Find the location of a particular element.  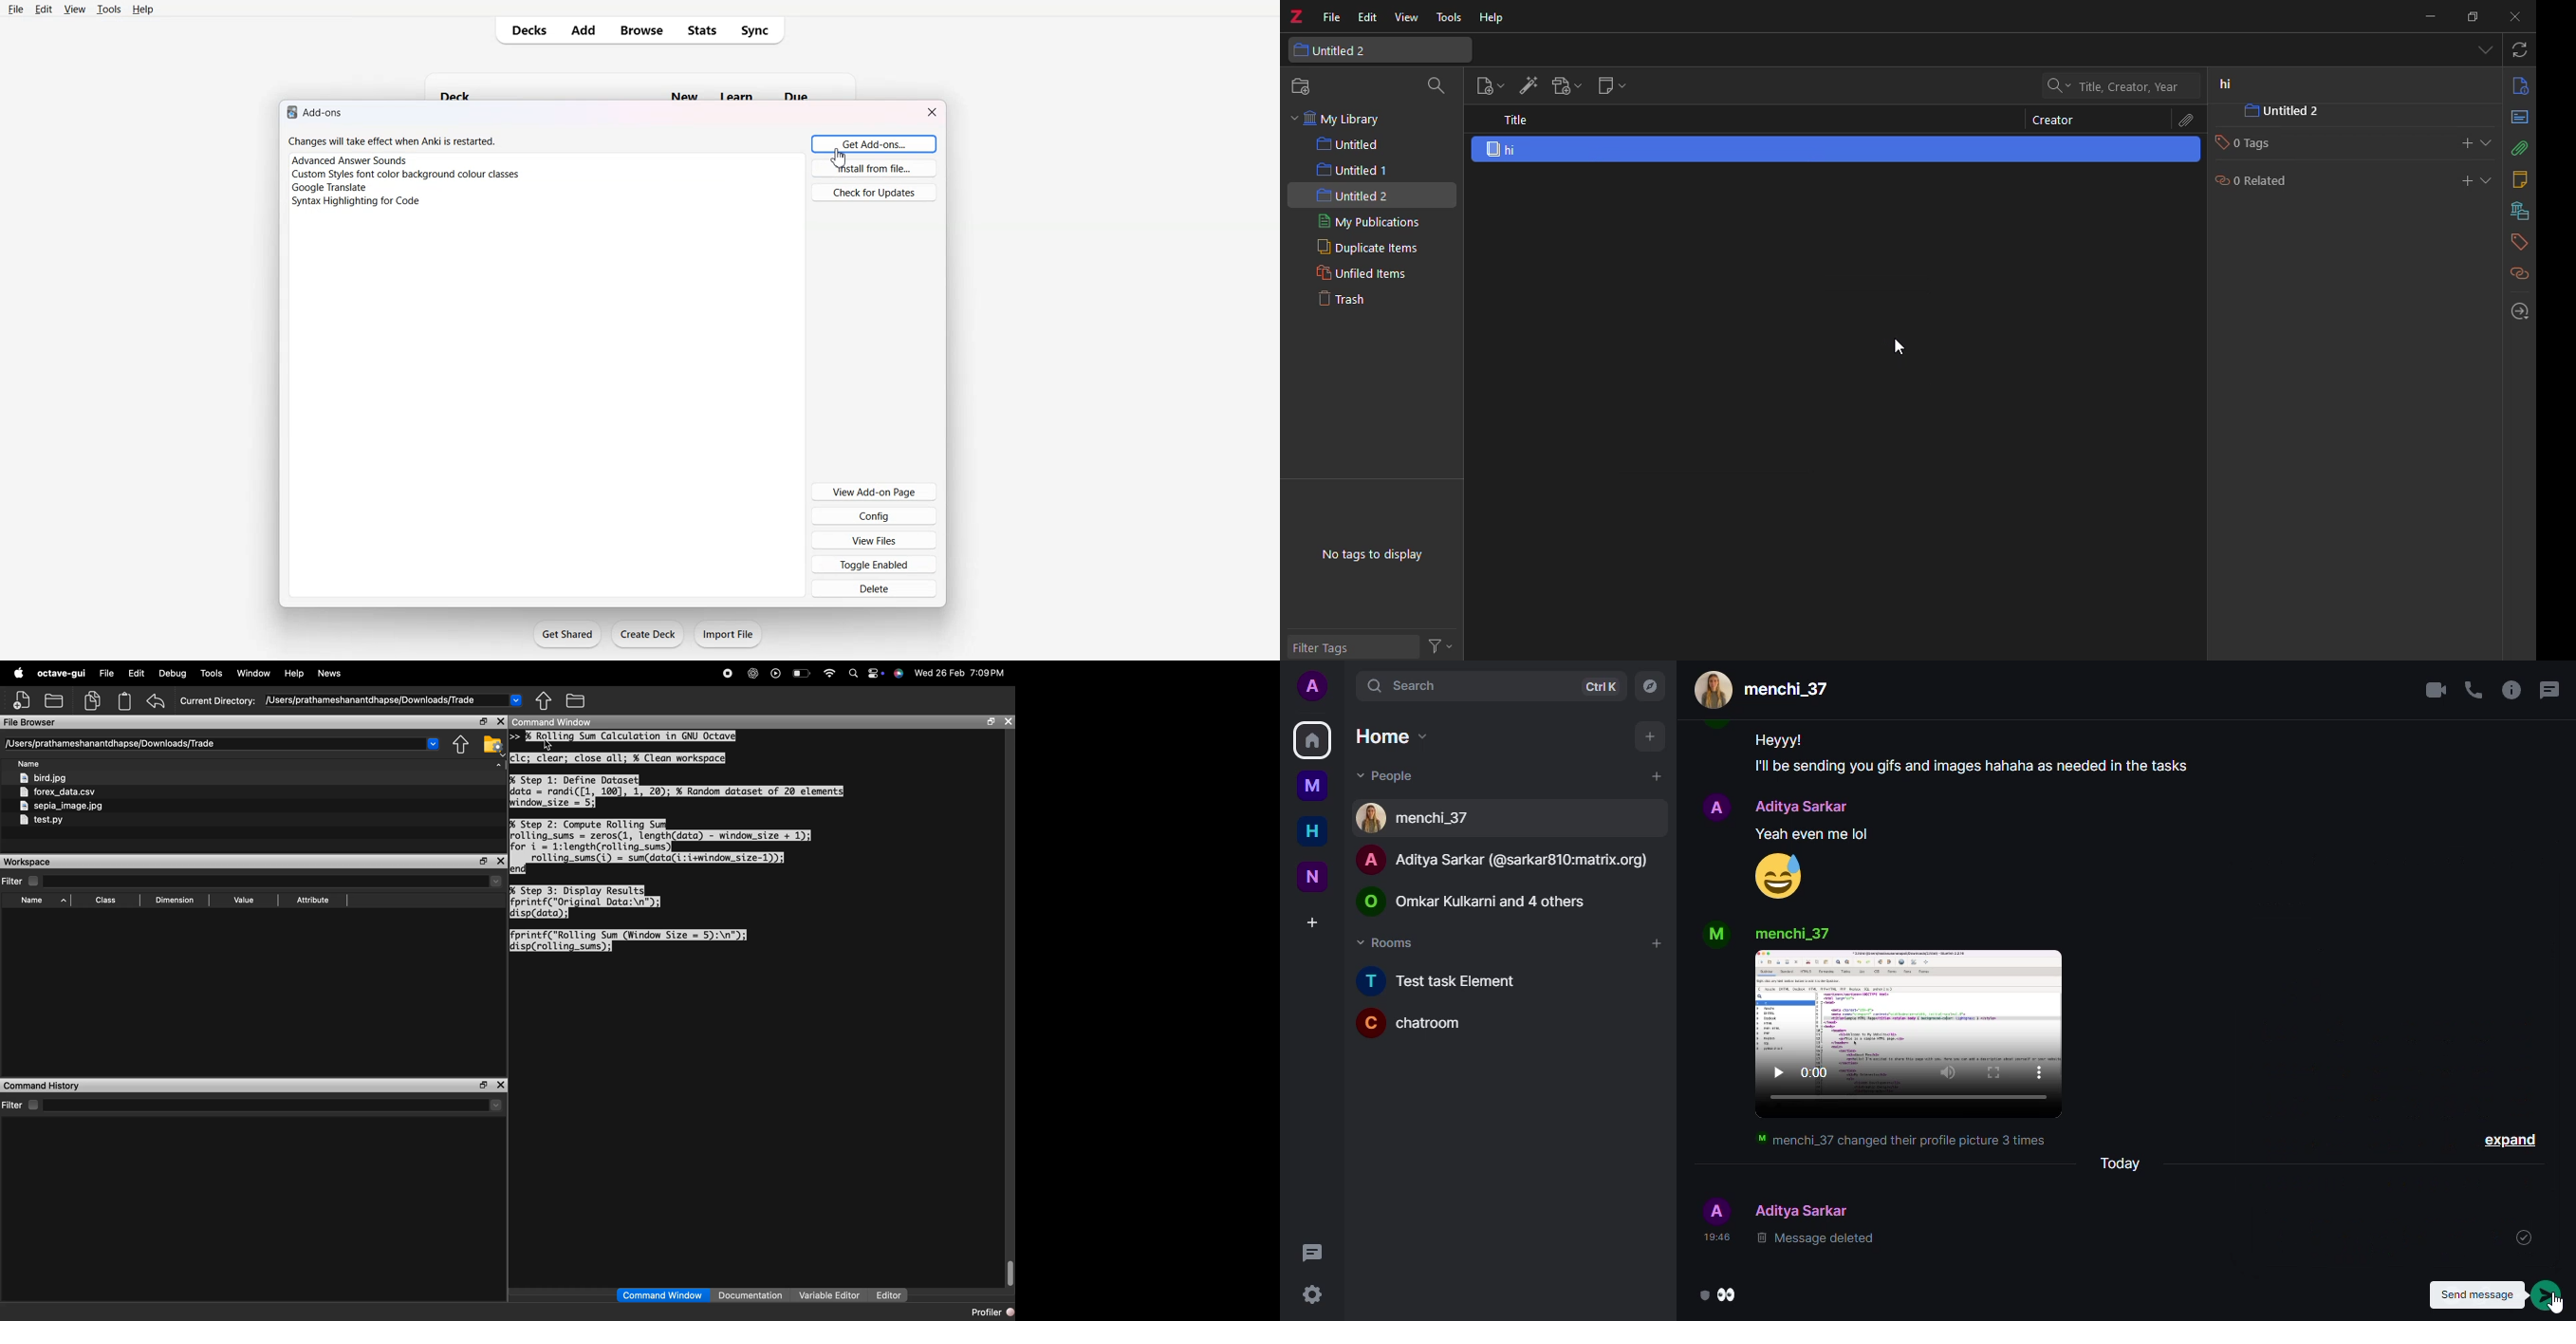

cursor is located at coordinates (1904, 345).